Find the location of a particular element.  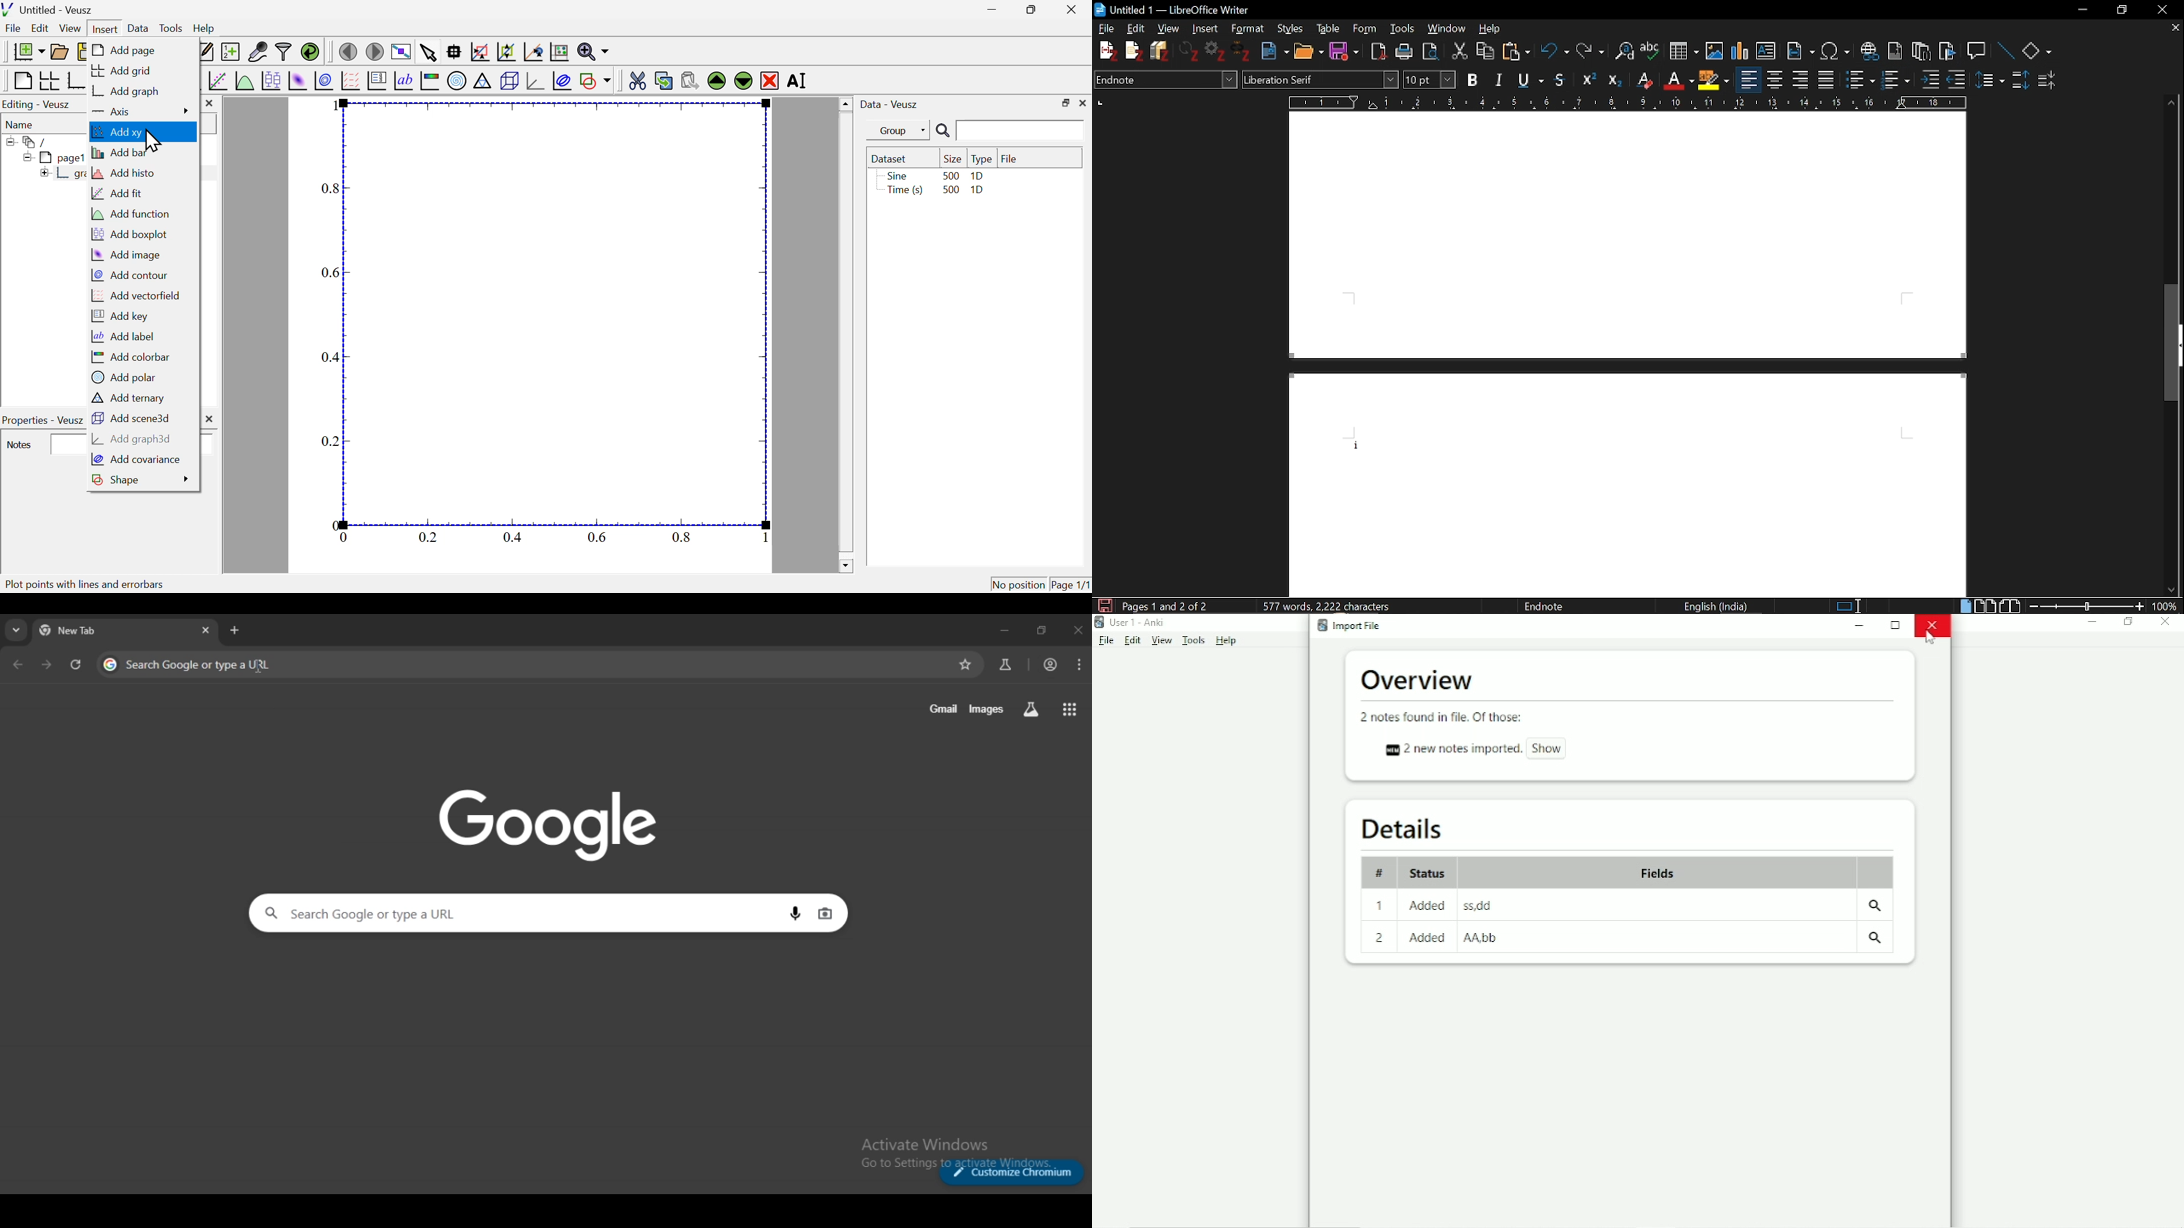

0.6 is located at coordinates (598, 537).